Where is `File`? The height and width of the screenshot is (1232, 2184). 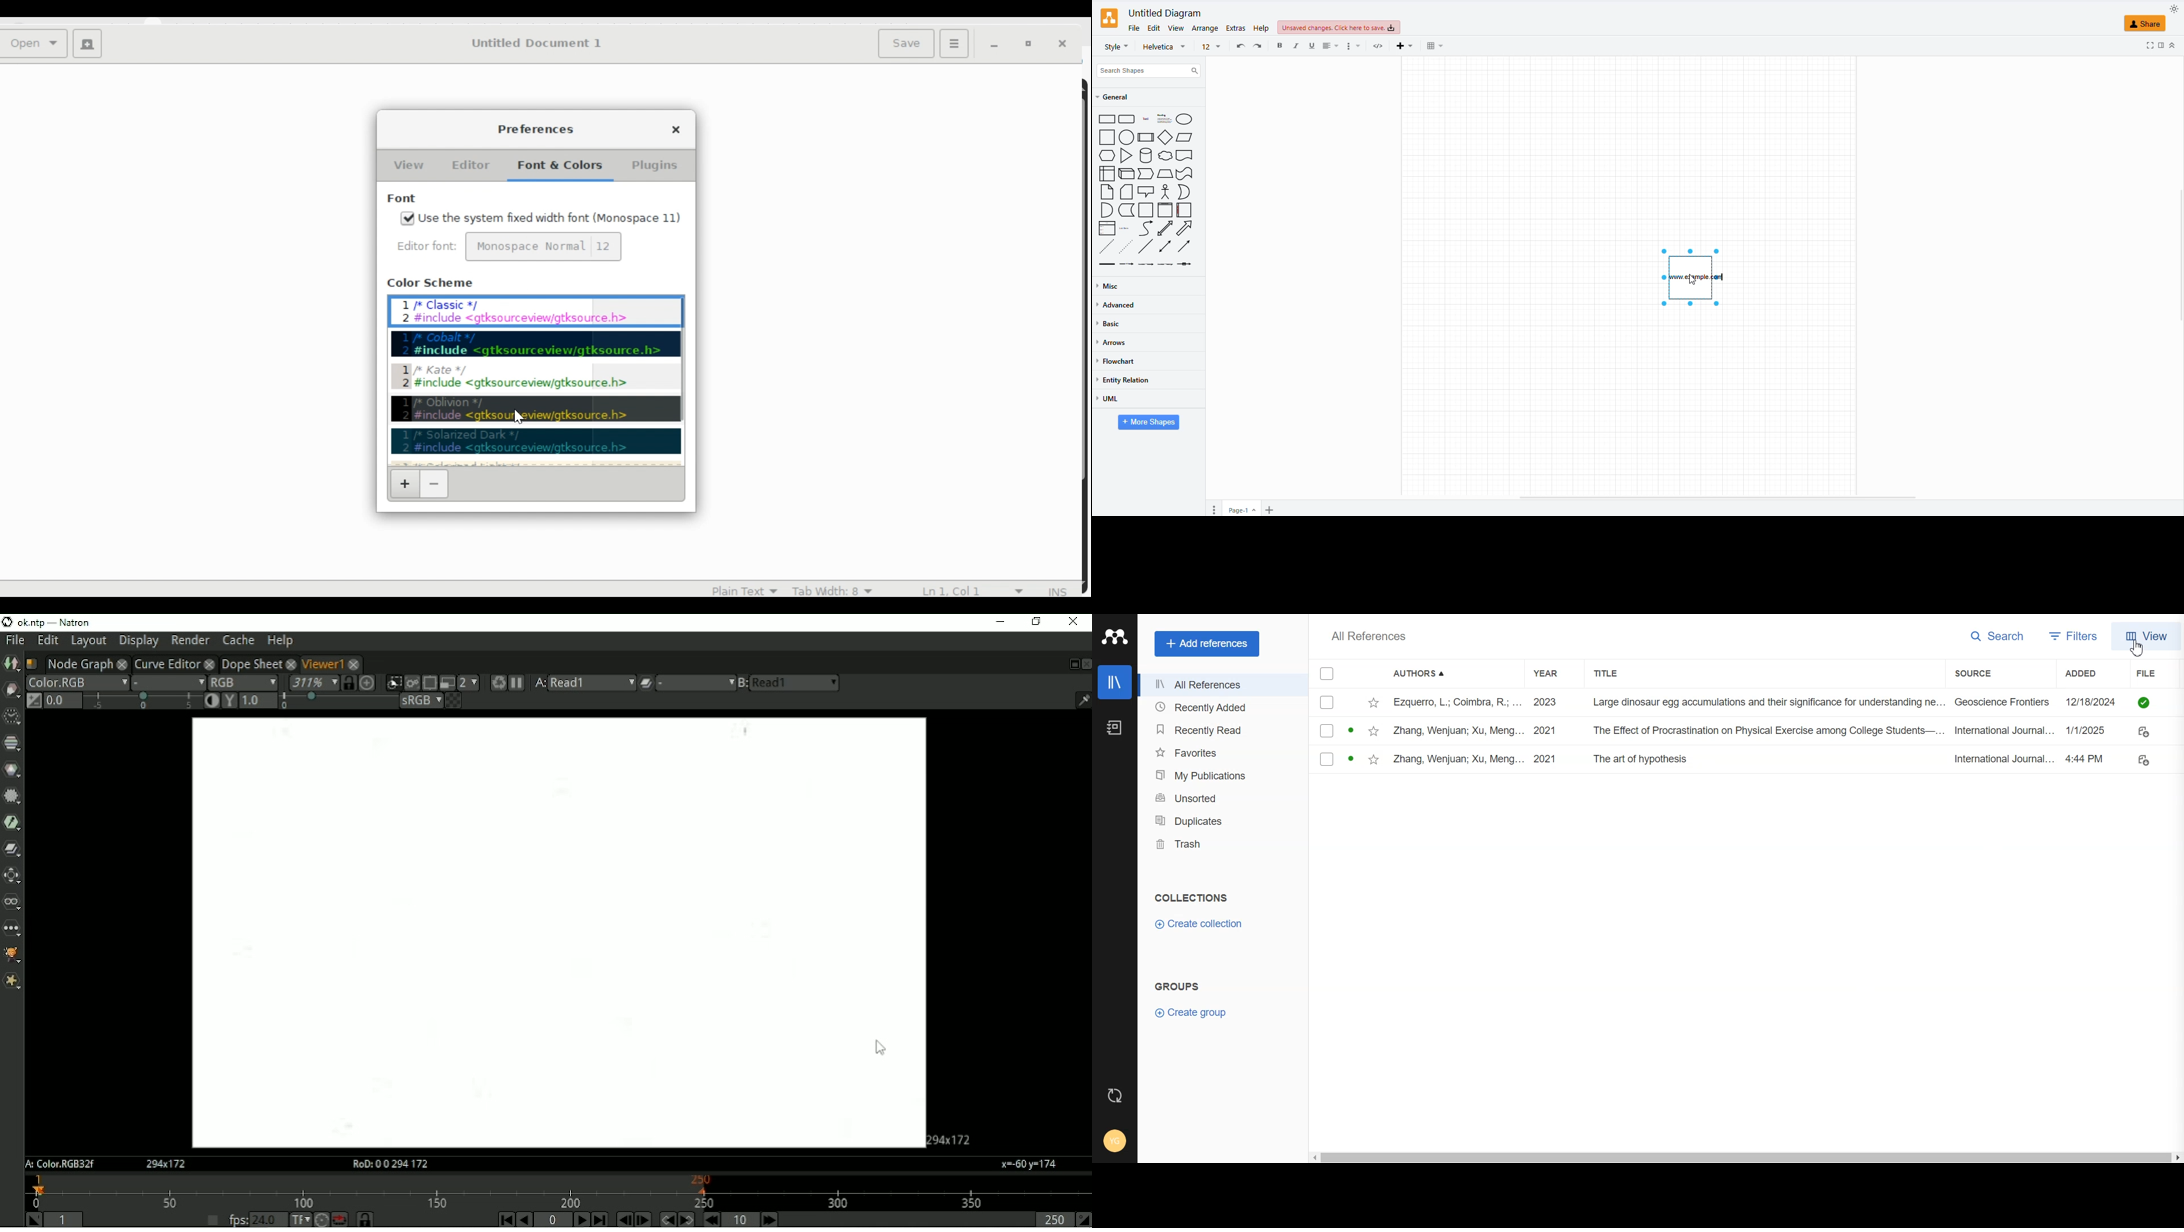 File is located at coordinates (1747, 759).